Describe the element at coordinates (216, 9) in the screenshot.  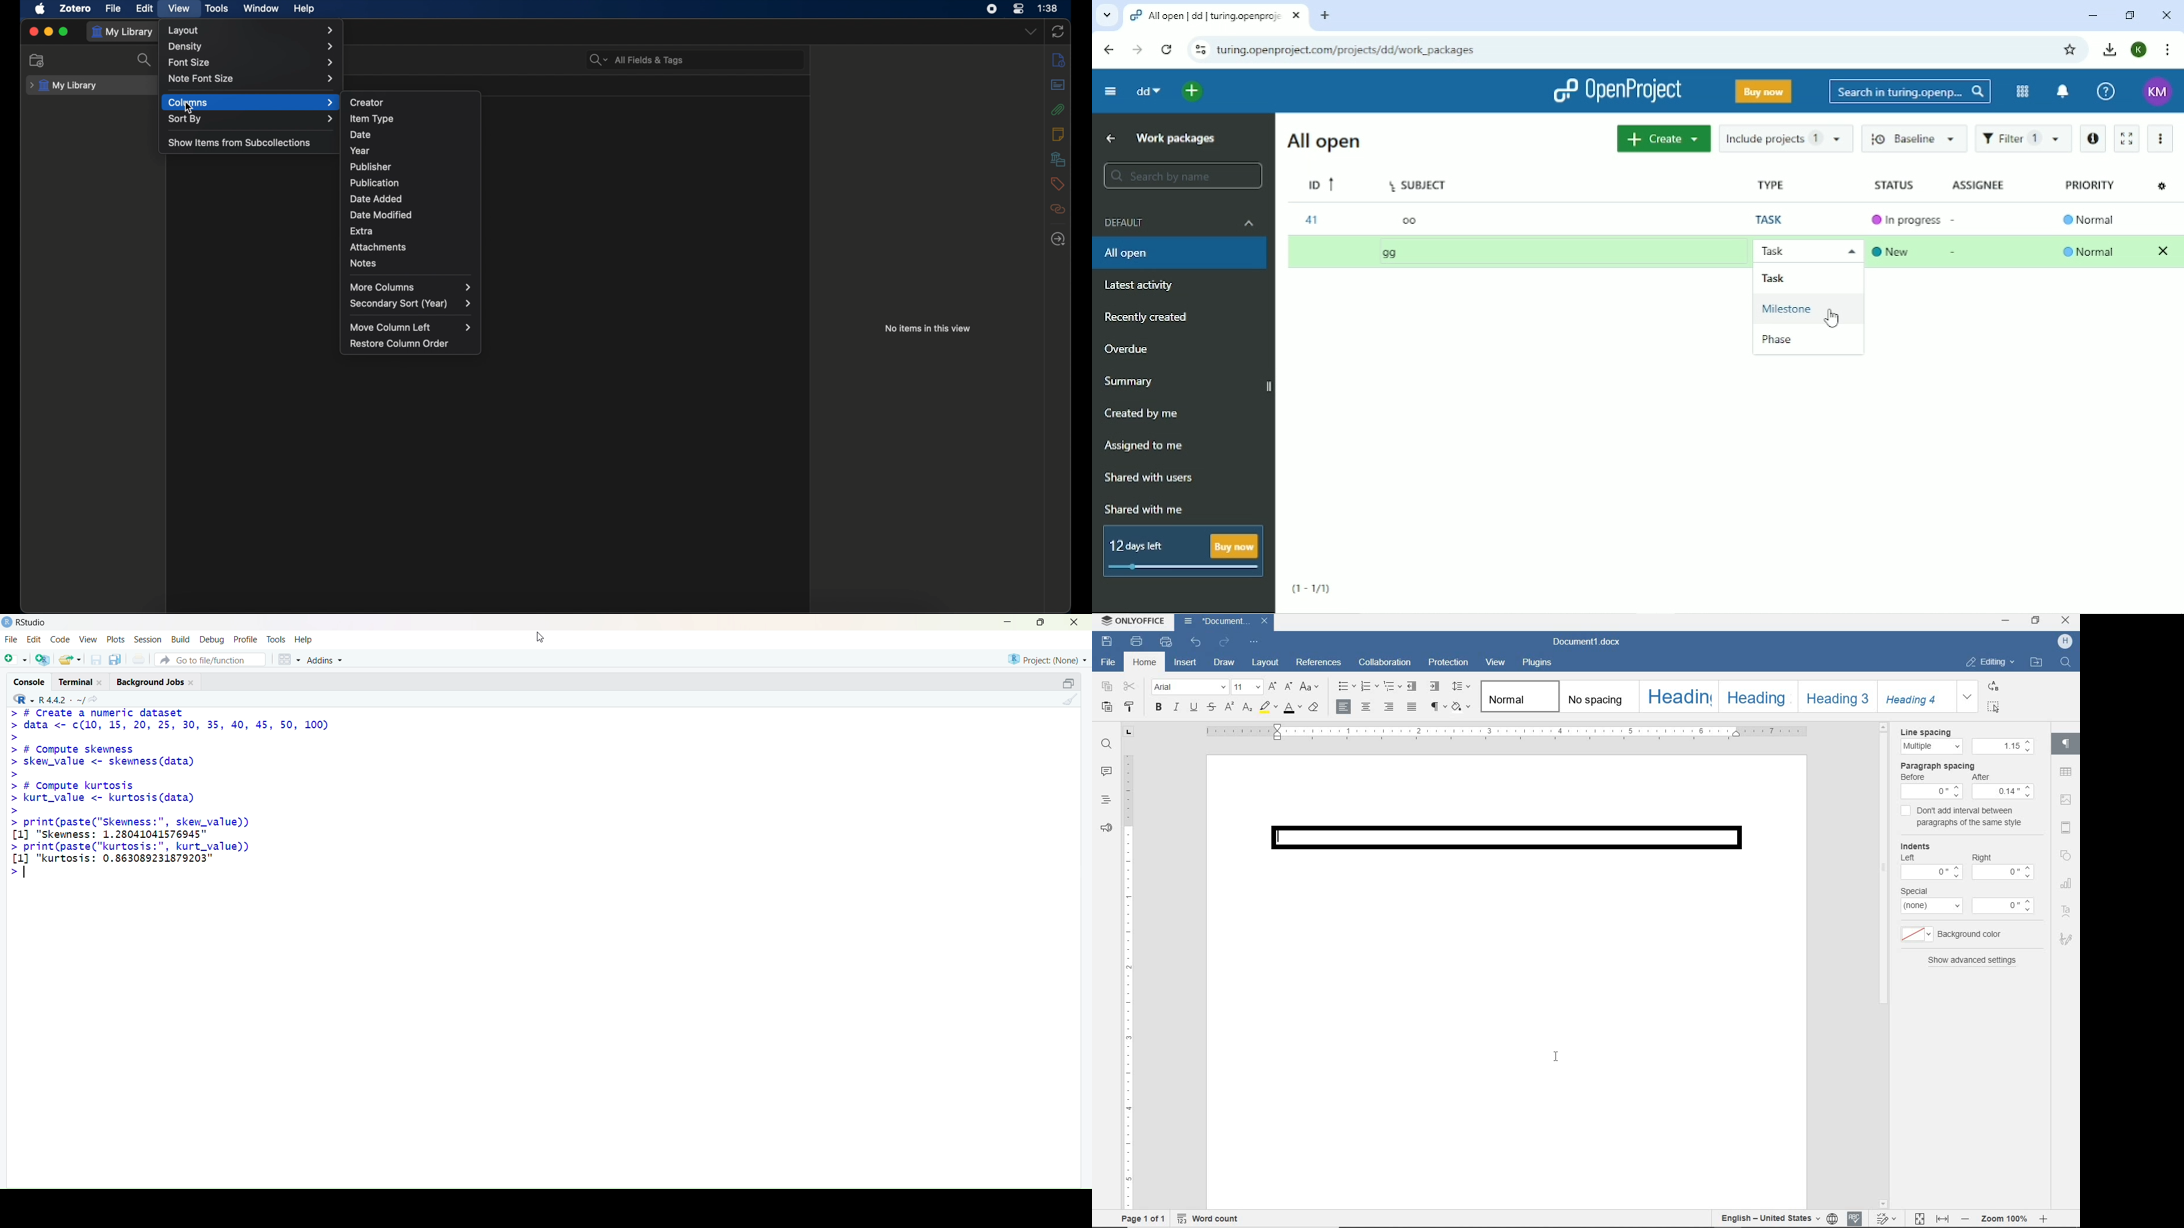
I see `tools` at that location.